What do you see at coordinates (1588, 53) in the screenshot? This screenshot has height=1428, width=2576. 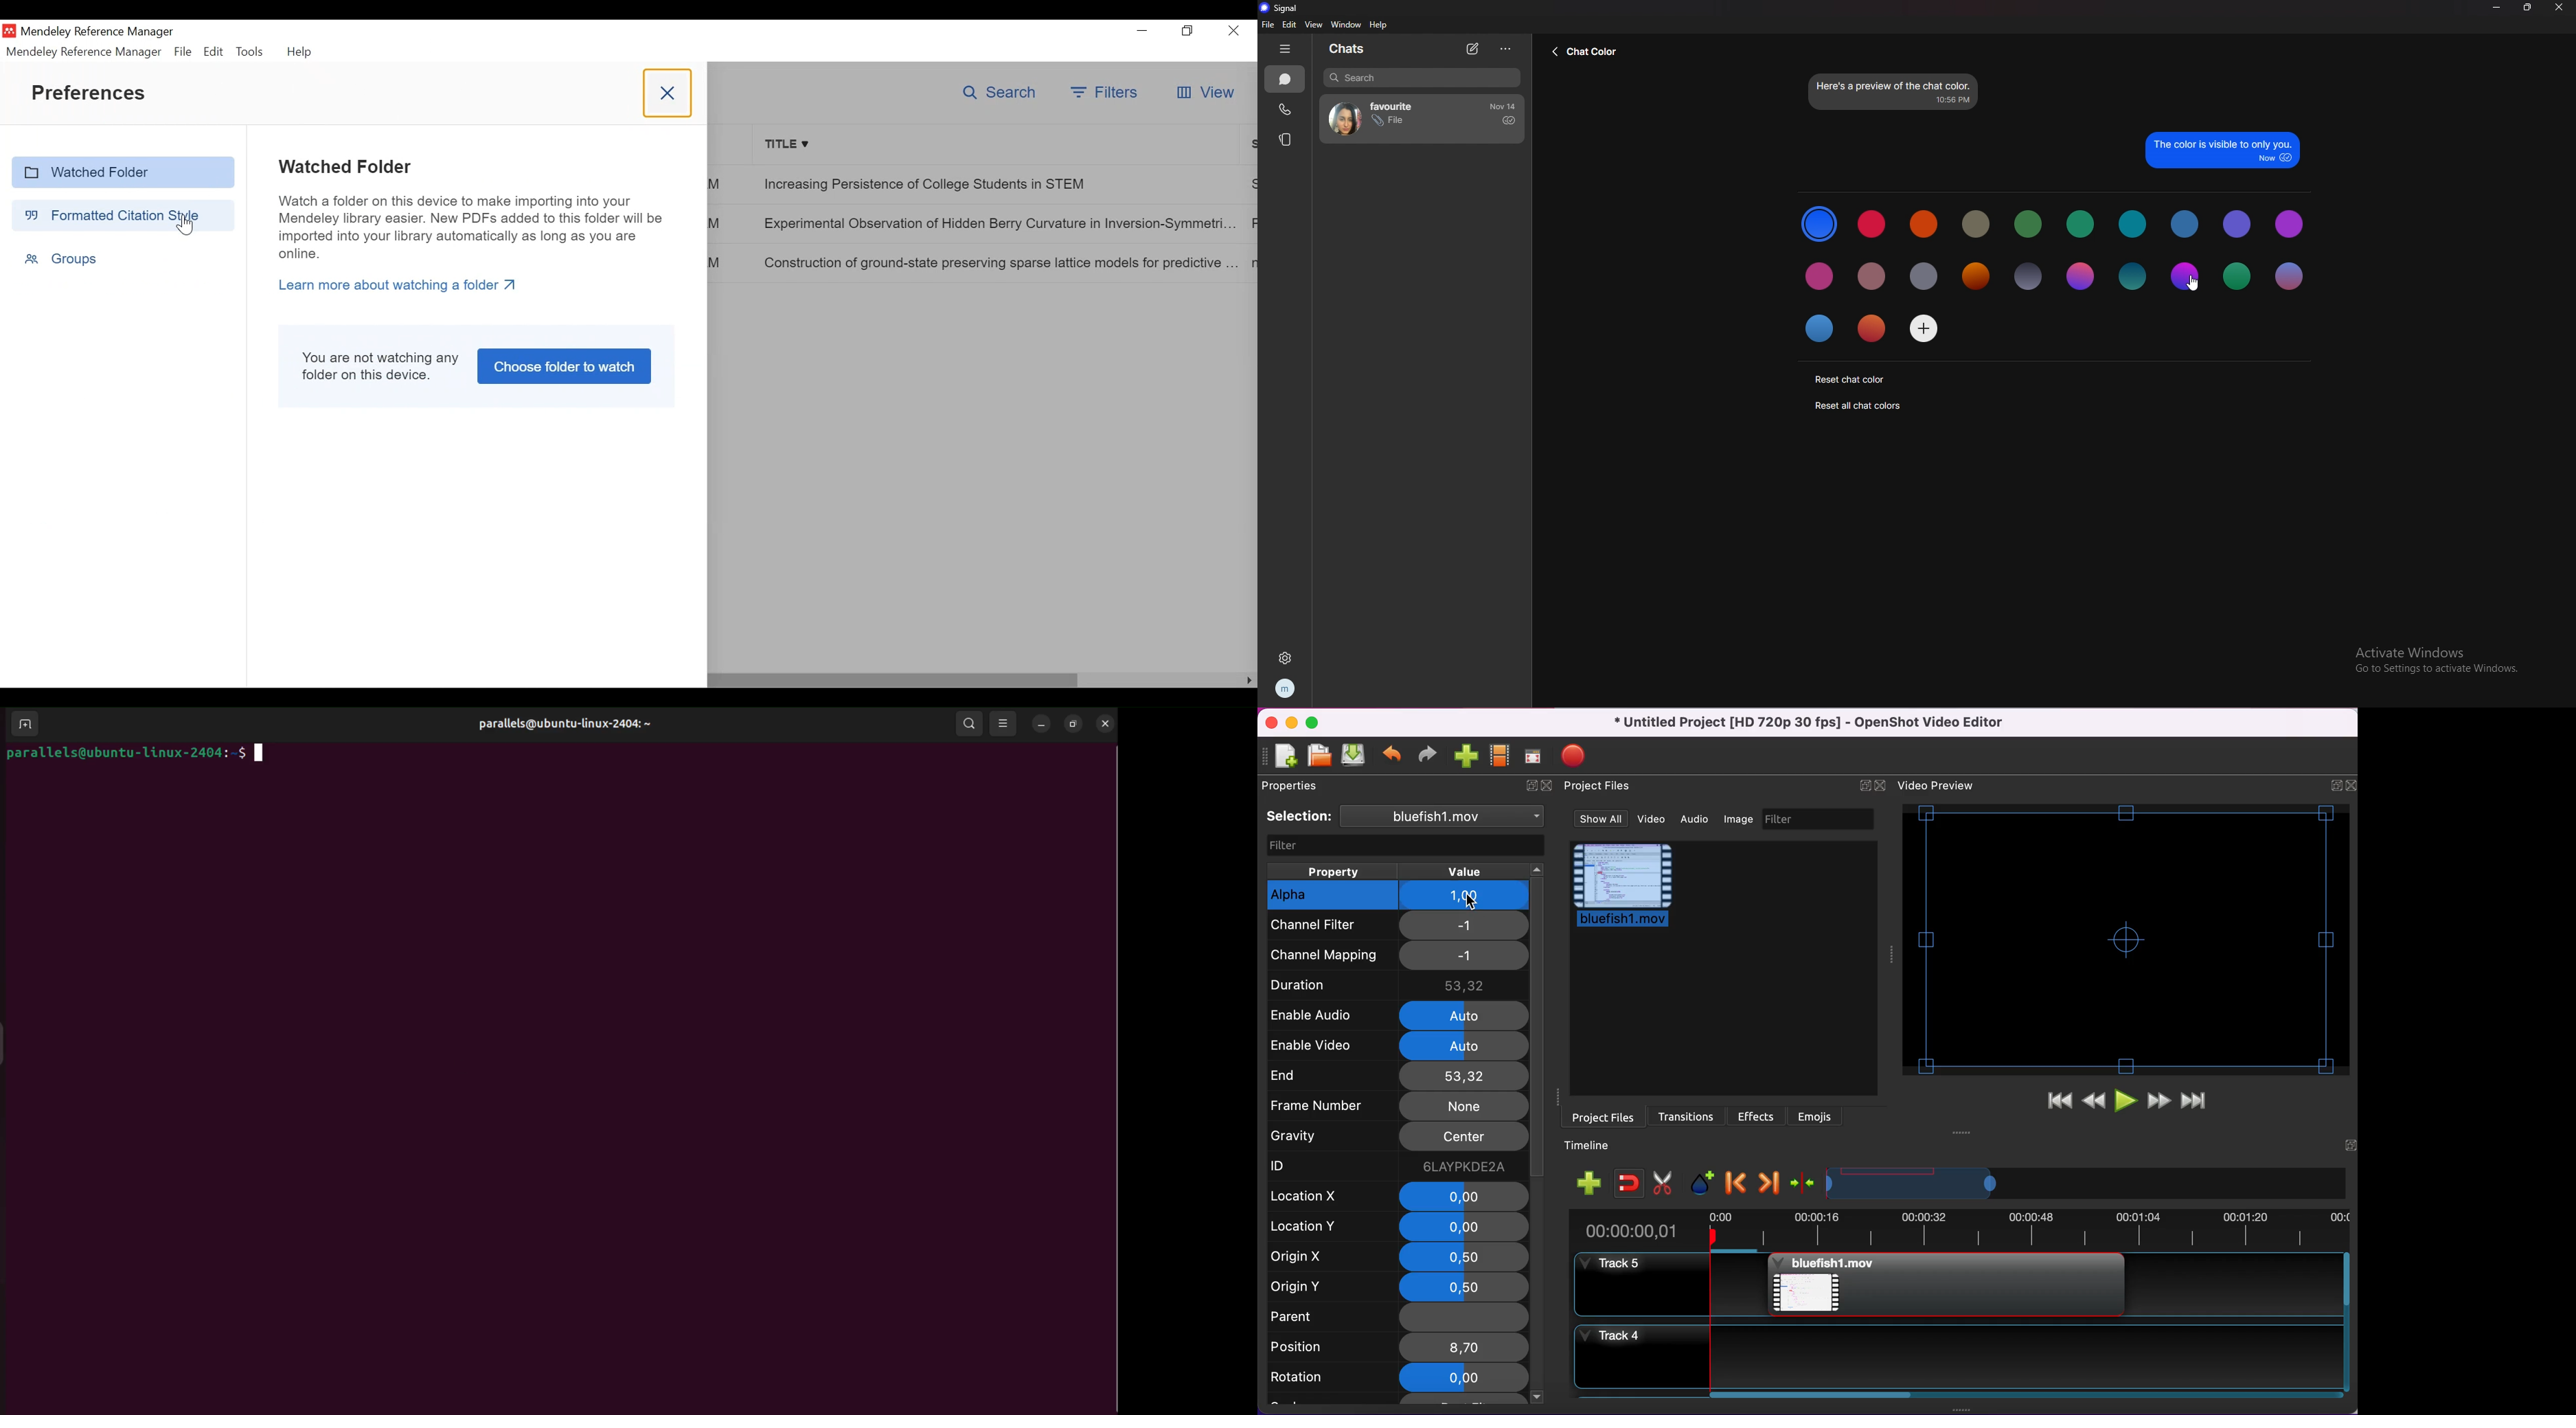 I see `back` at bounding box center [1588, 53].